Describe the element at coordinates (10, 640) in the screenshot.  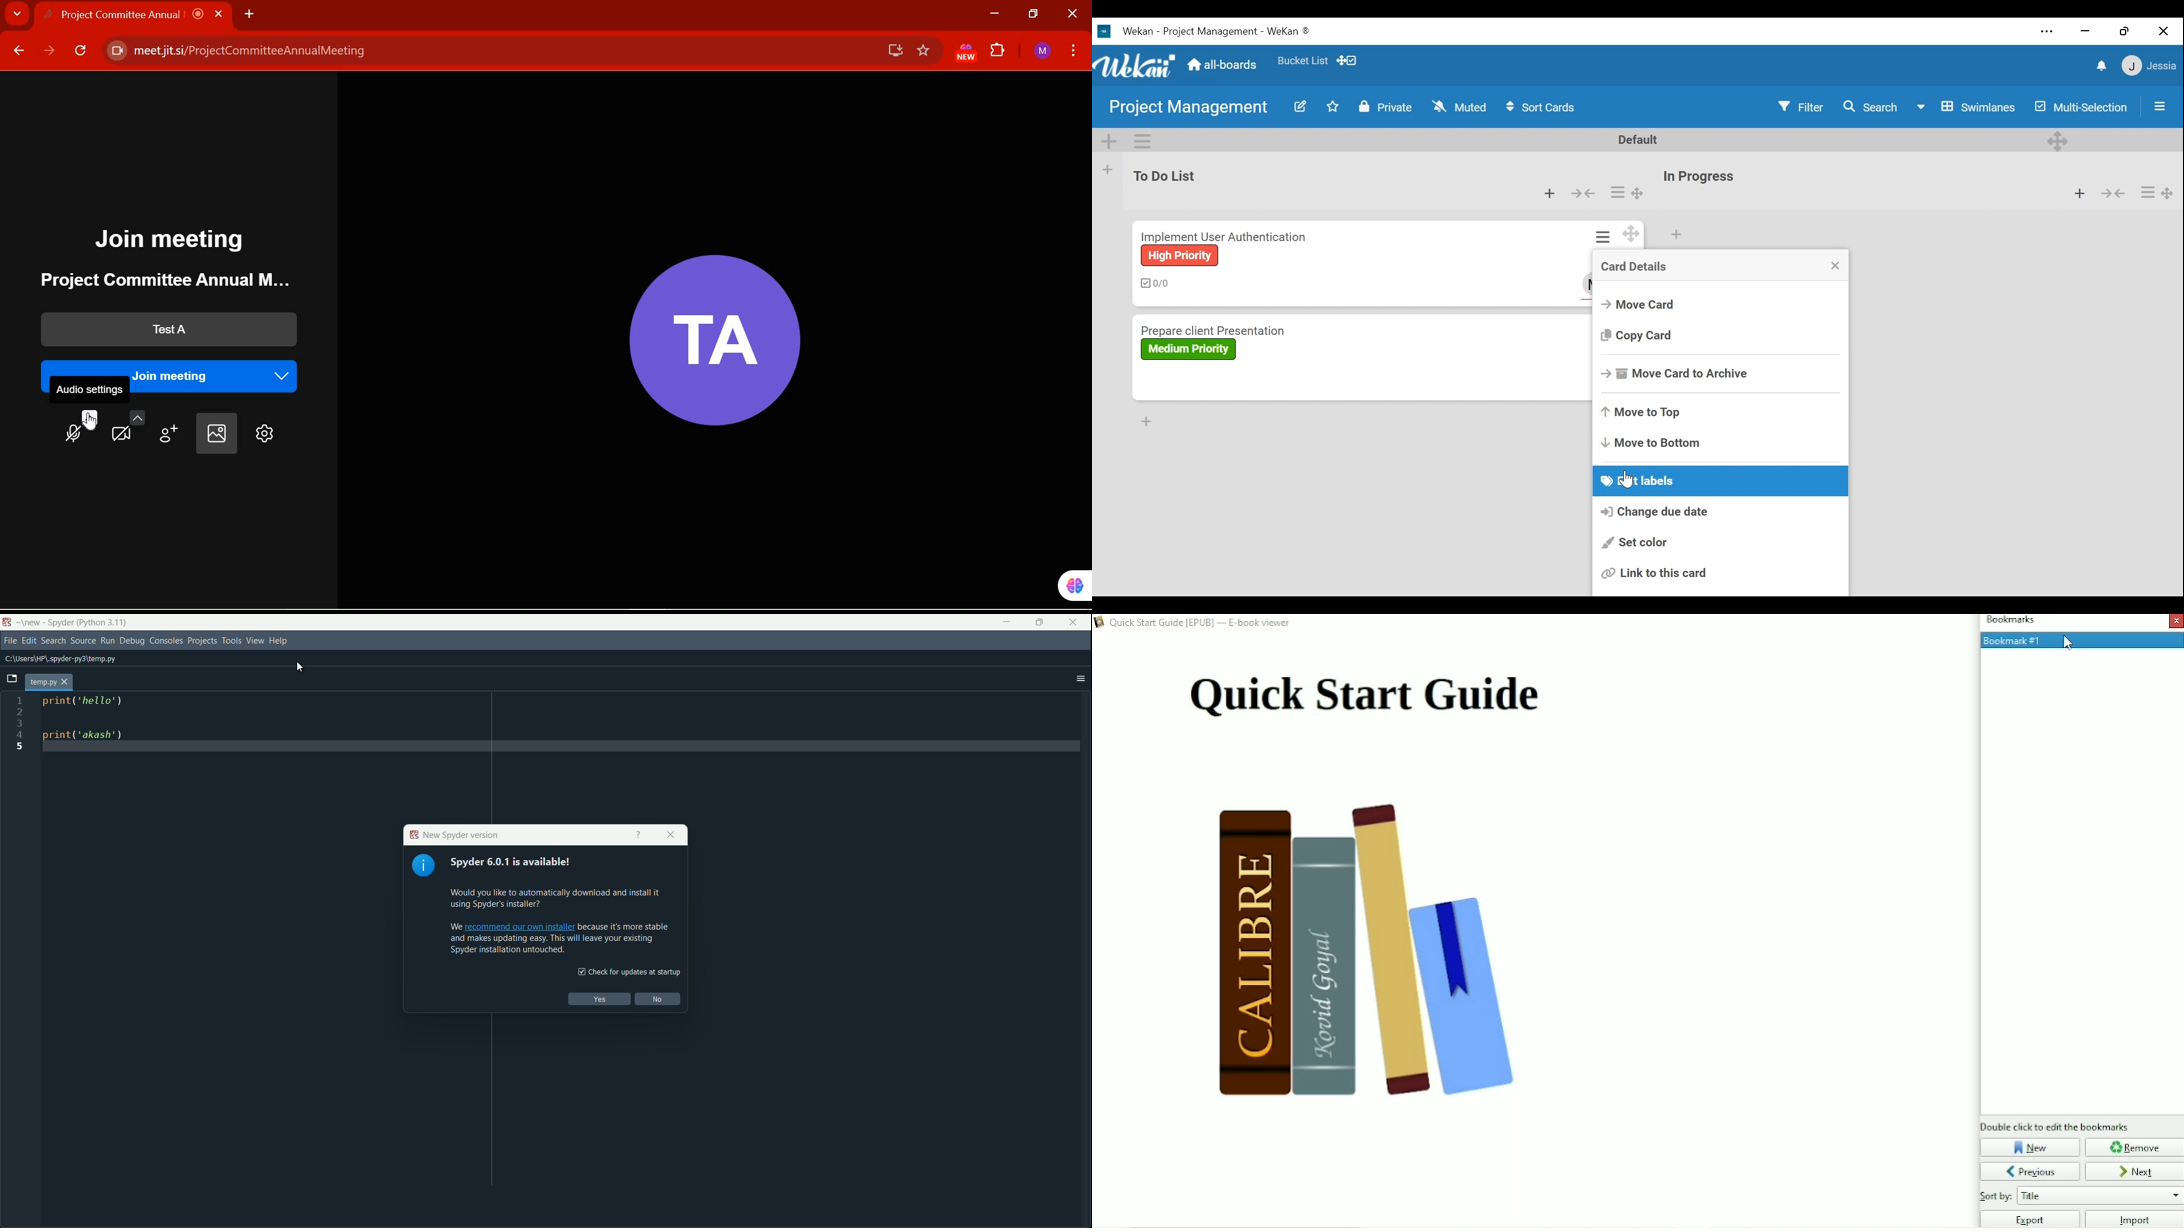
I see `file menu` at that location.